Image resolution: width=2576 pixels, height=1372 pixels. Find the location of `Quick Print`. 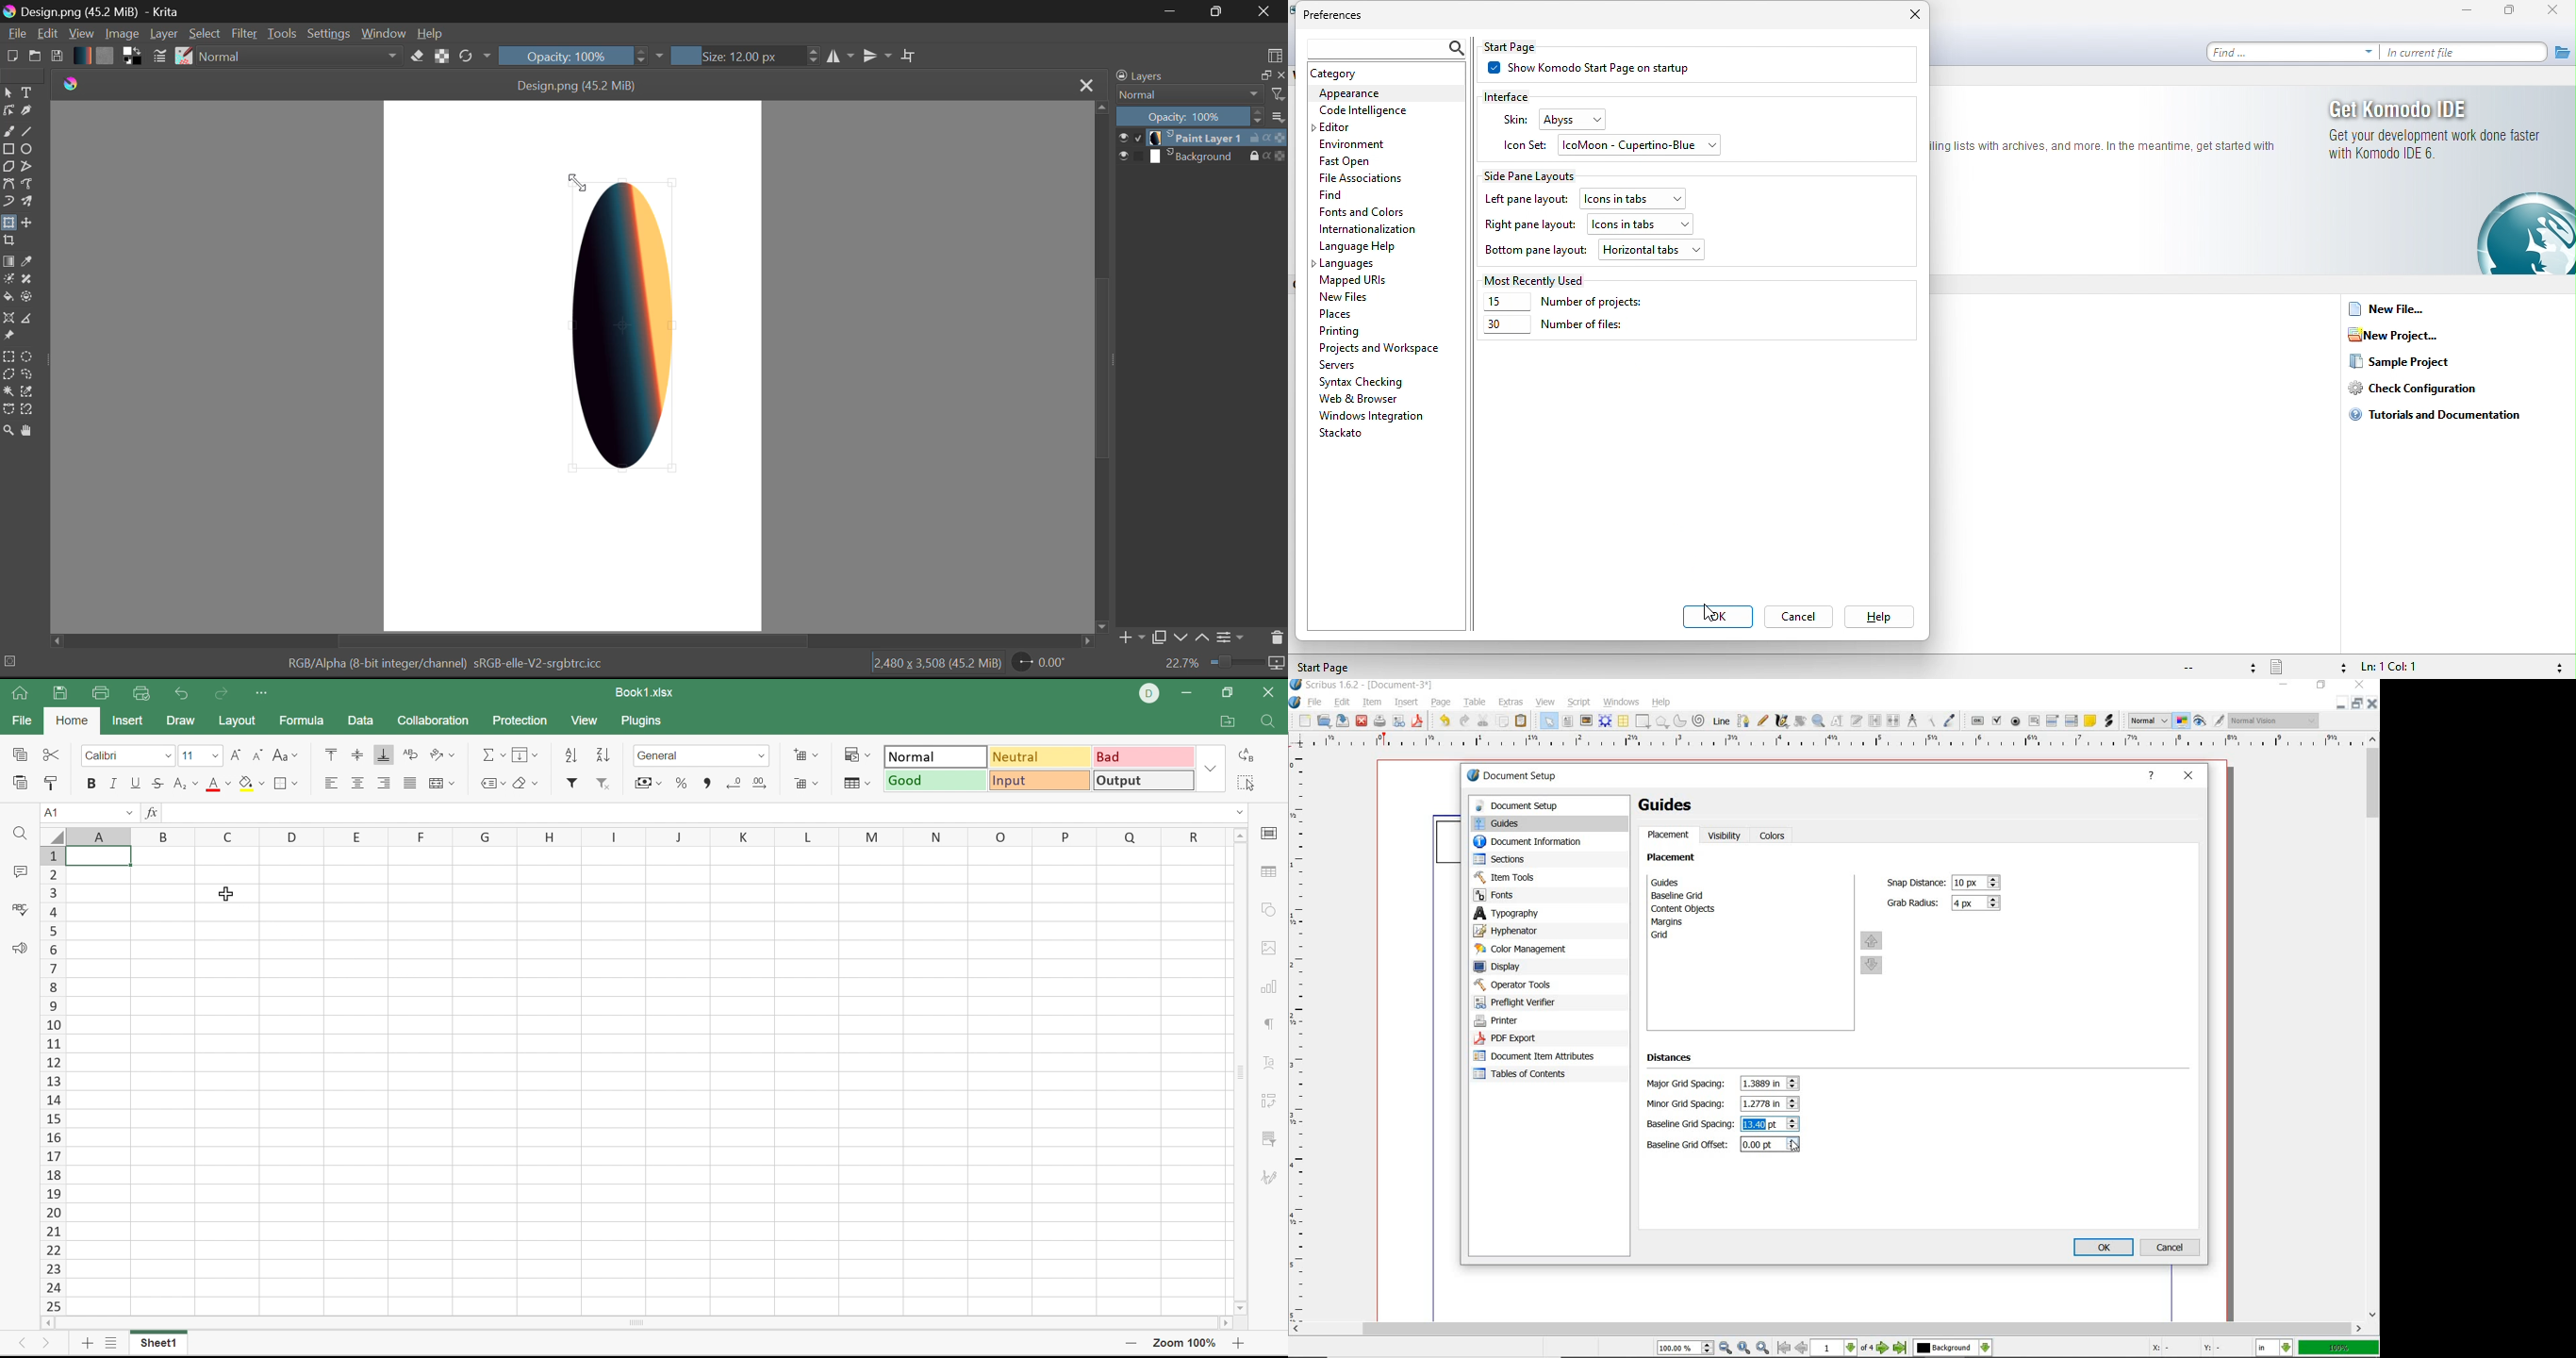

Quick Print is located at coordinates (144, 694).